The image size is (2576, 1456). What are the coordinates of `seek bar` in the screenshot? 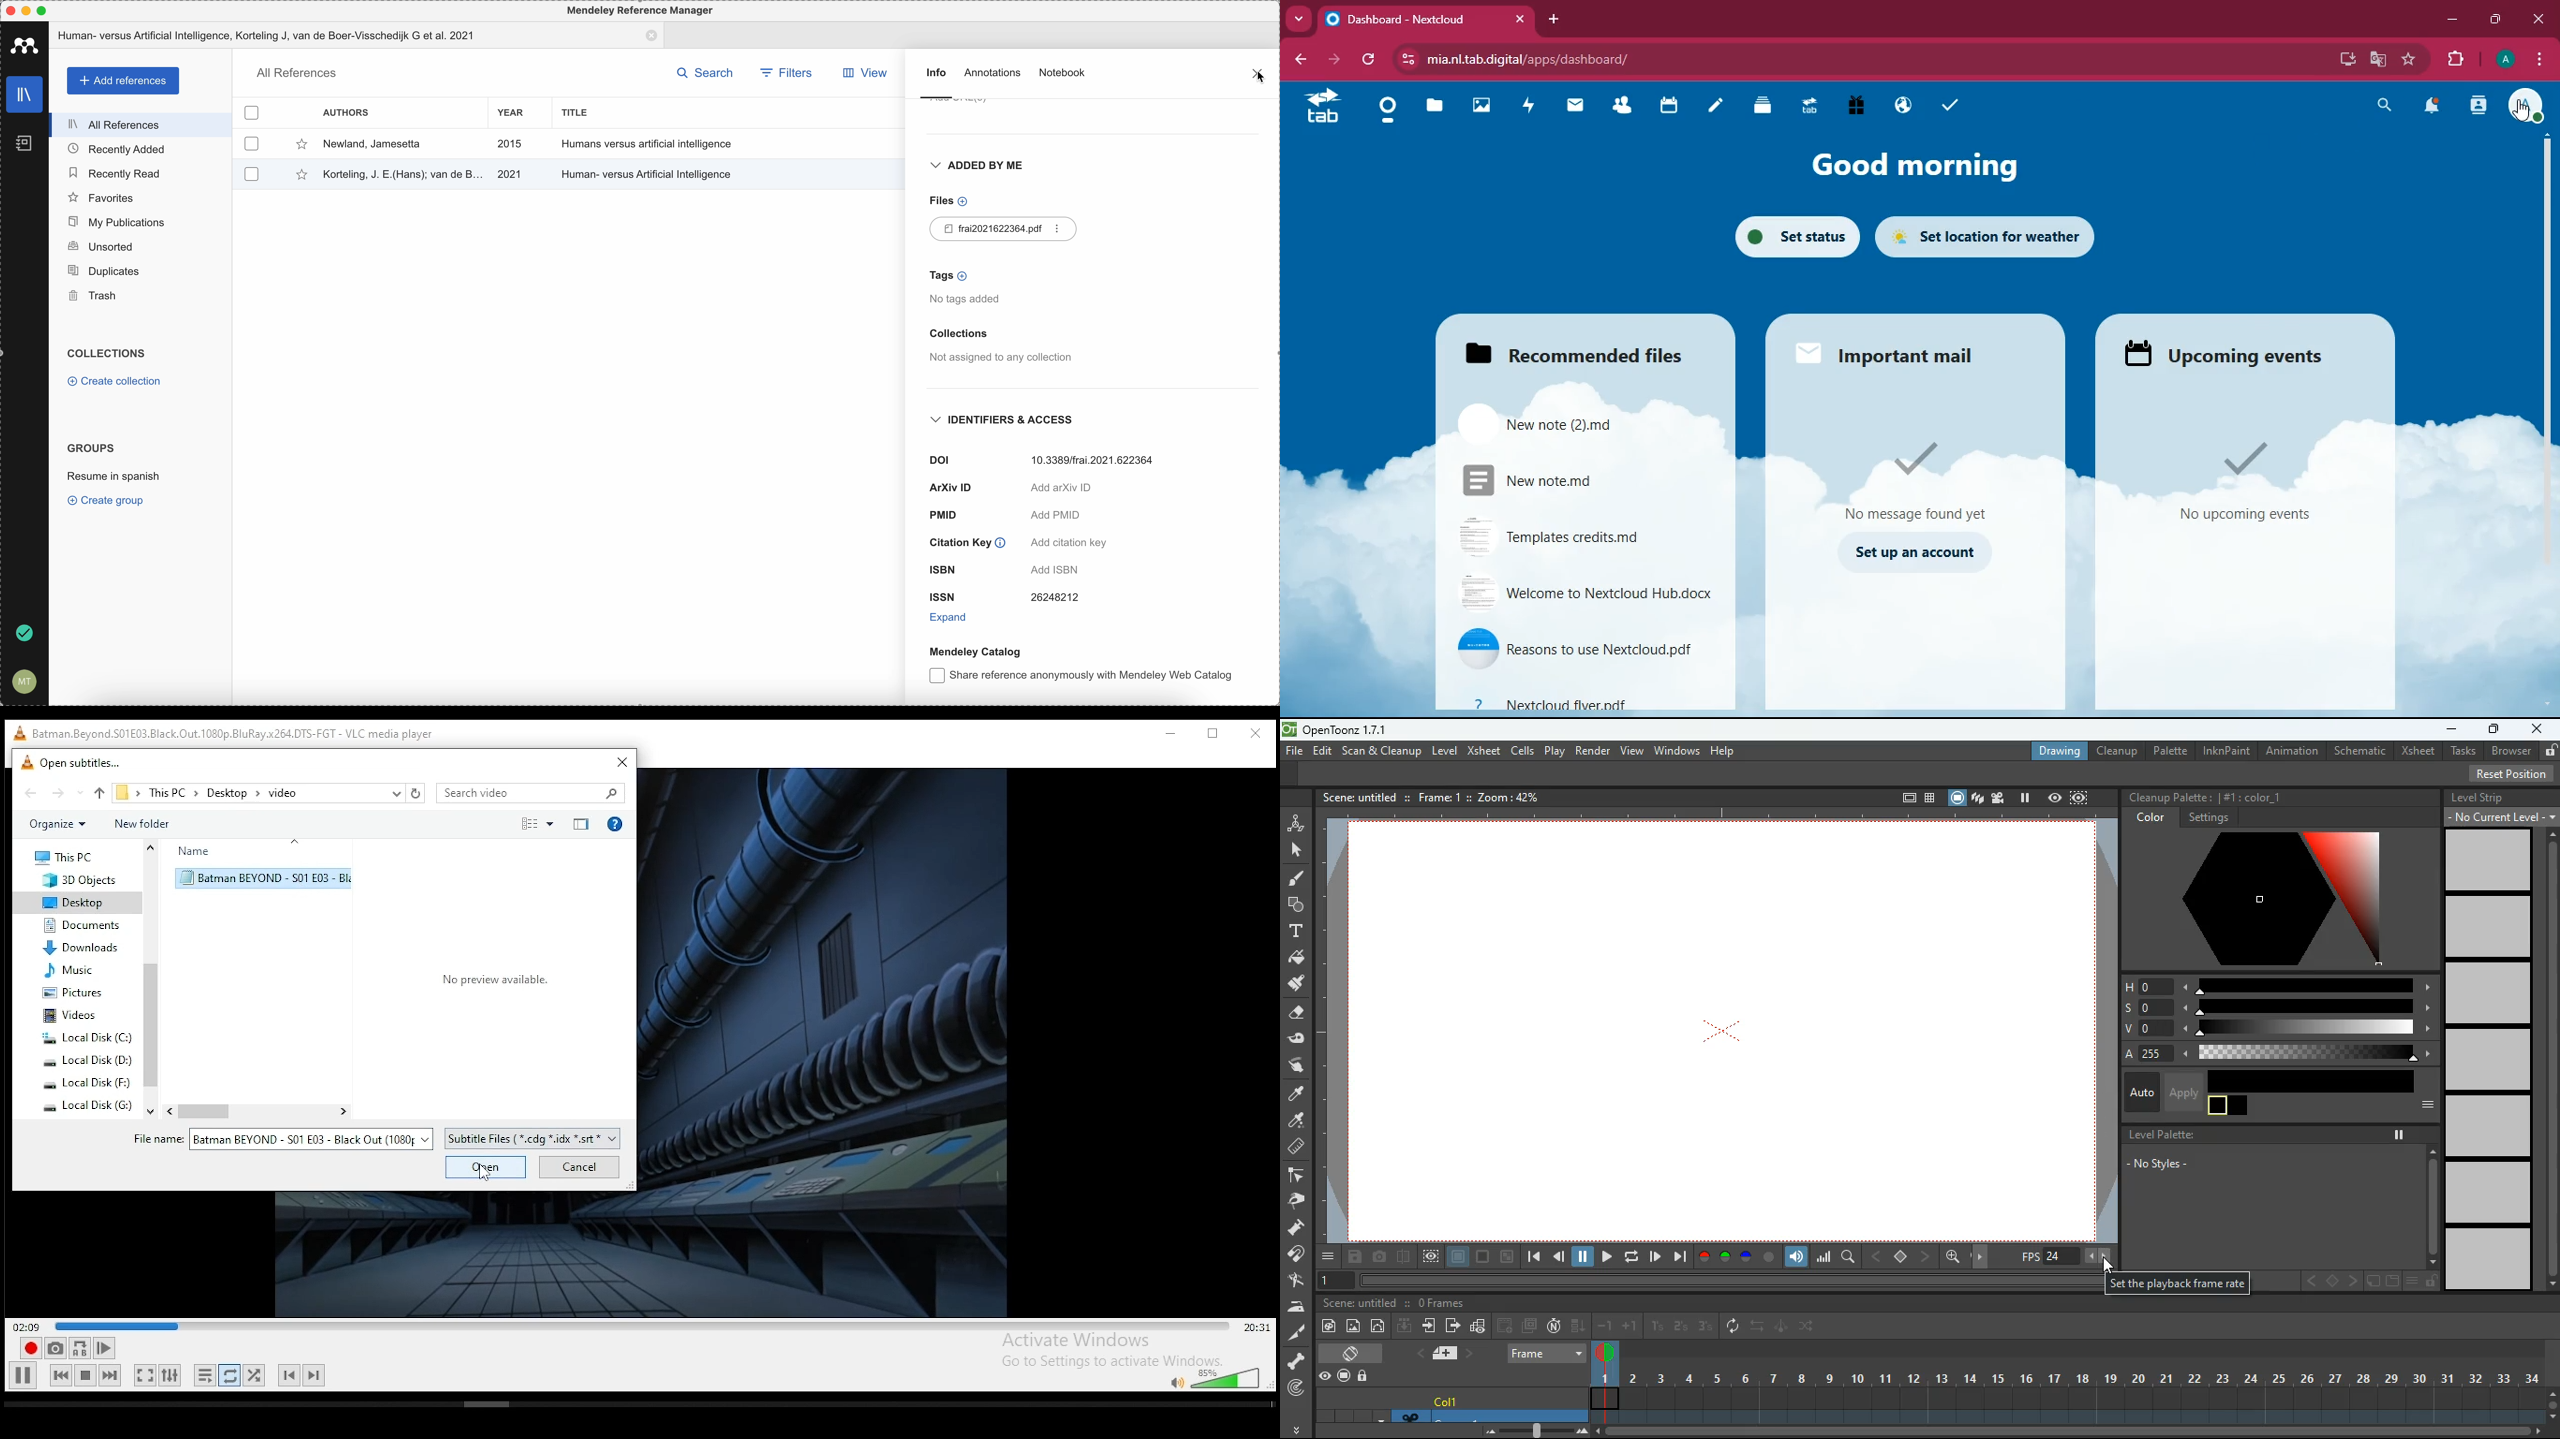 It's located at (642, 1325).